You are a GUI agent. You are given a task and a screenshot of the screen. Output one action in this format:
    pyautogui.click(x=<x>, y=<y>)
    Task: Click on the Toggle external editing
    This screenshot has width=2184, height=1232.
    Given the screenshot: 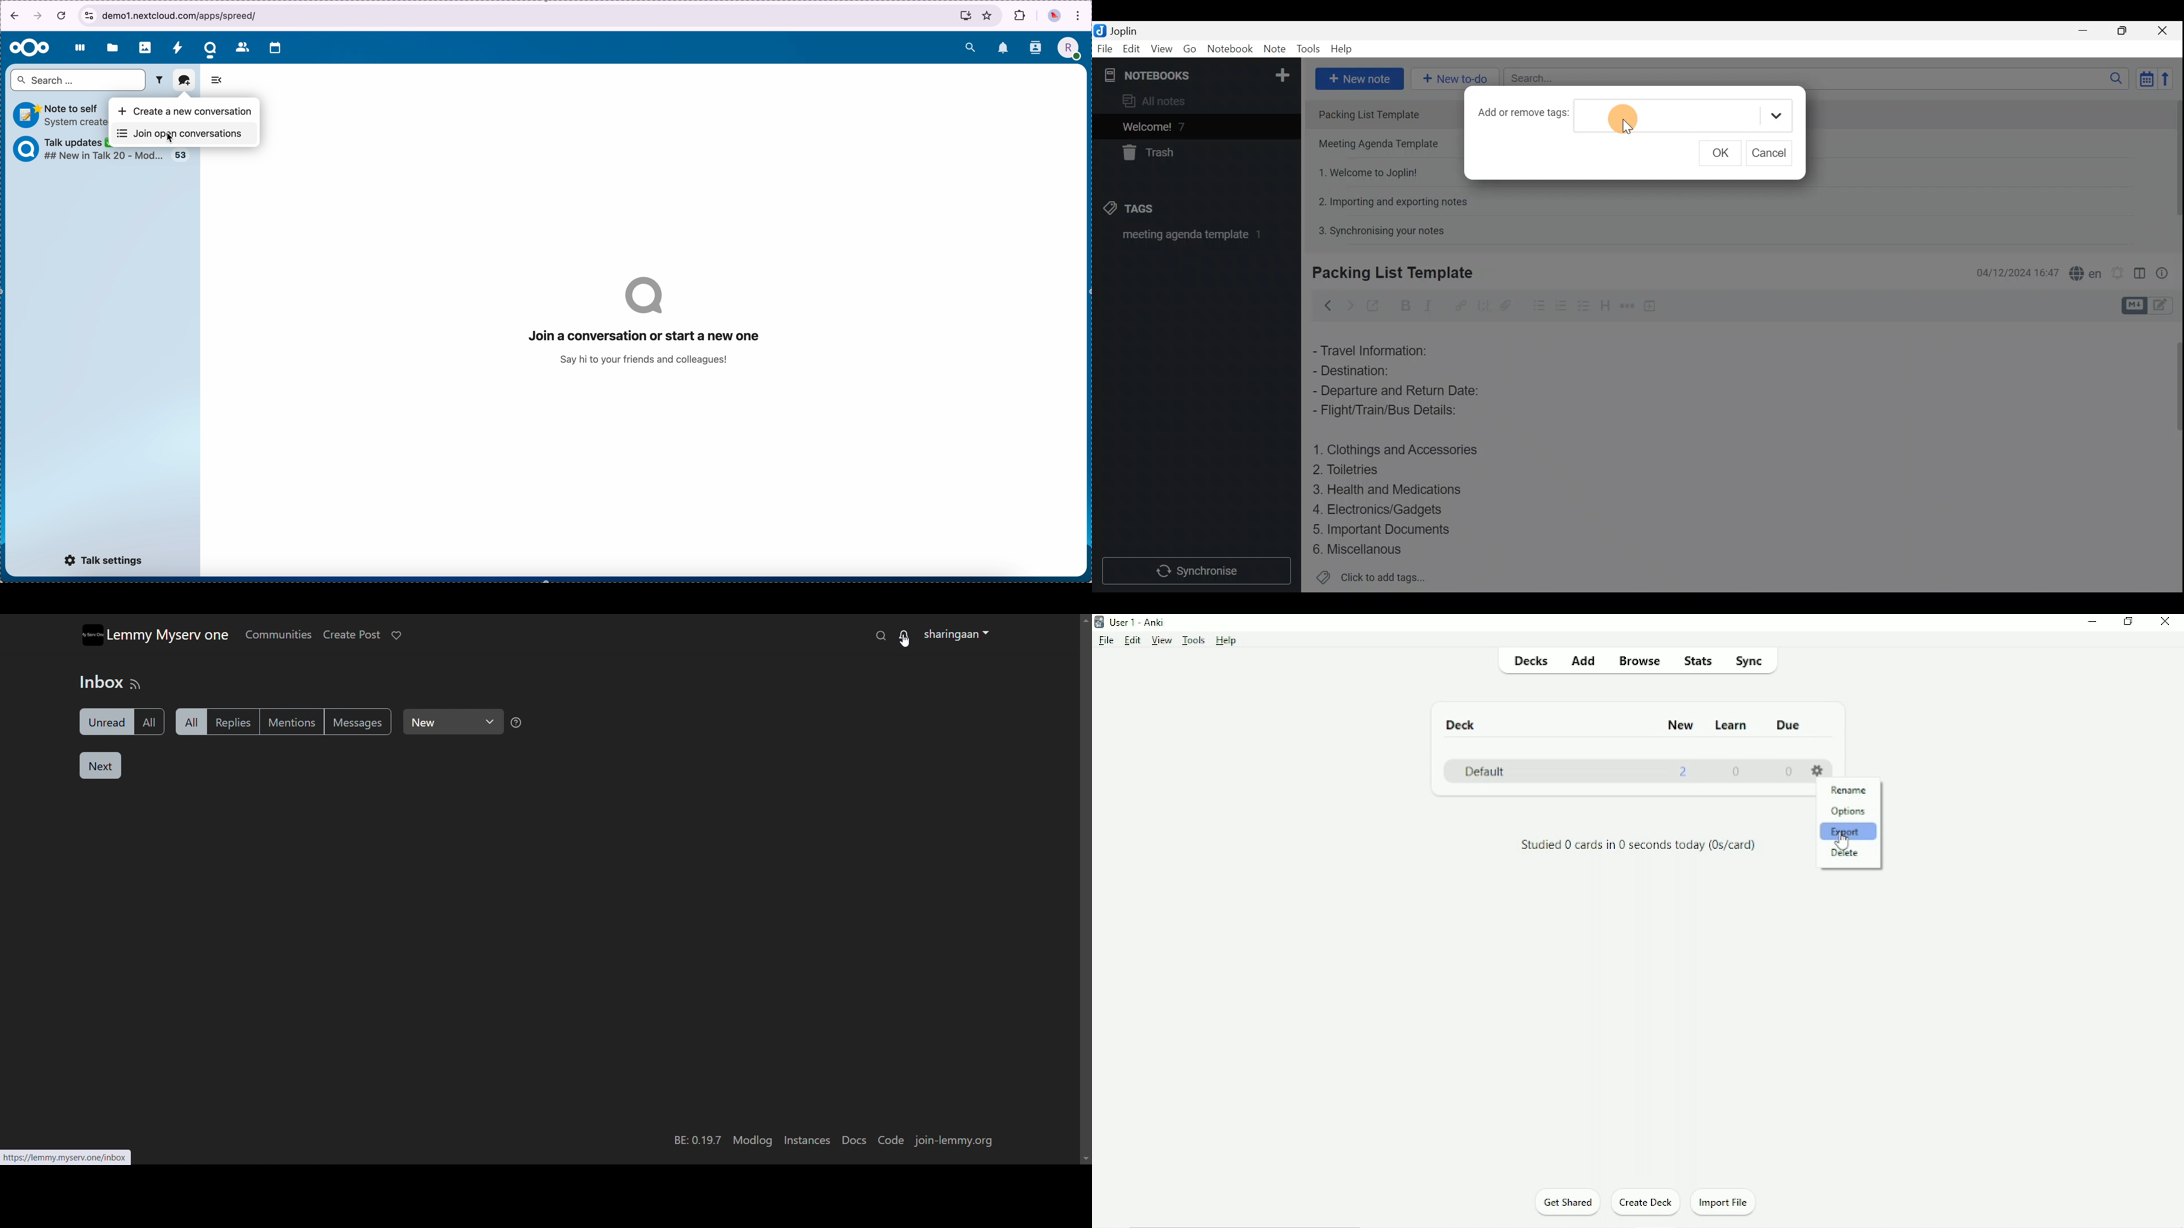 What is the action you would take?
    pyautogui.click(x=1374, y=304)
    